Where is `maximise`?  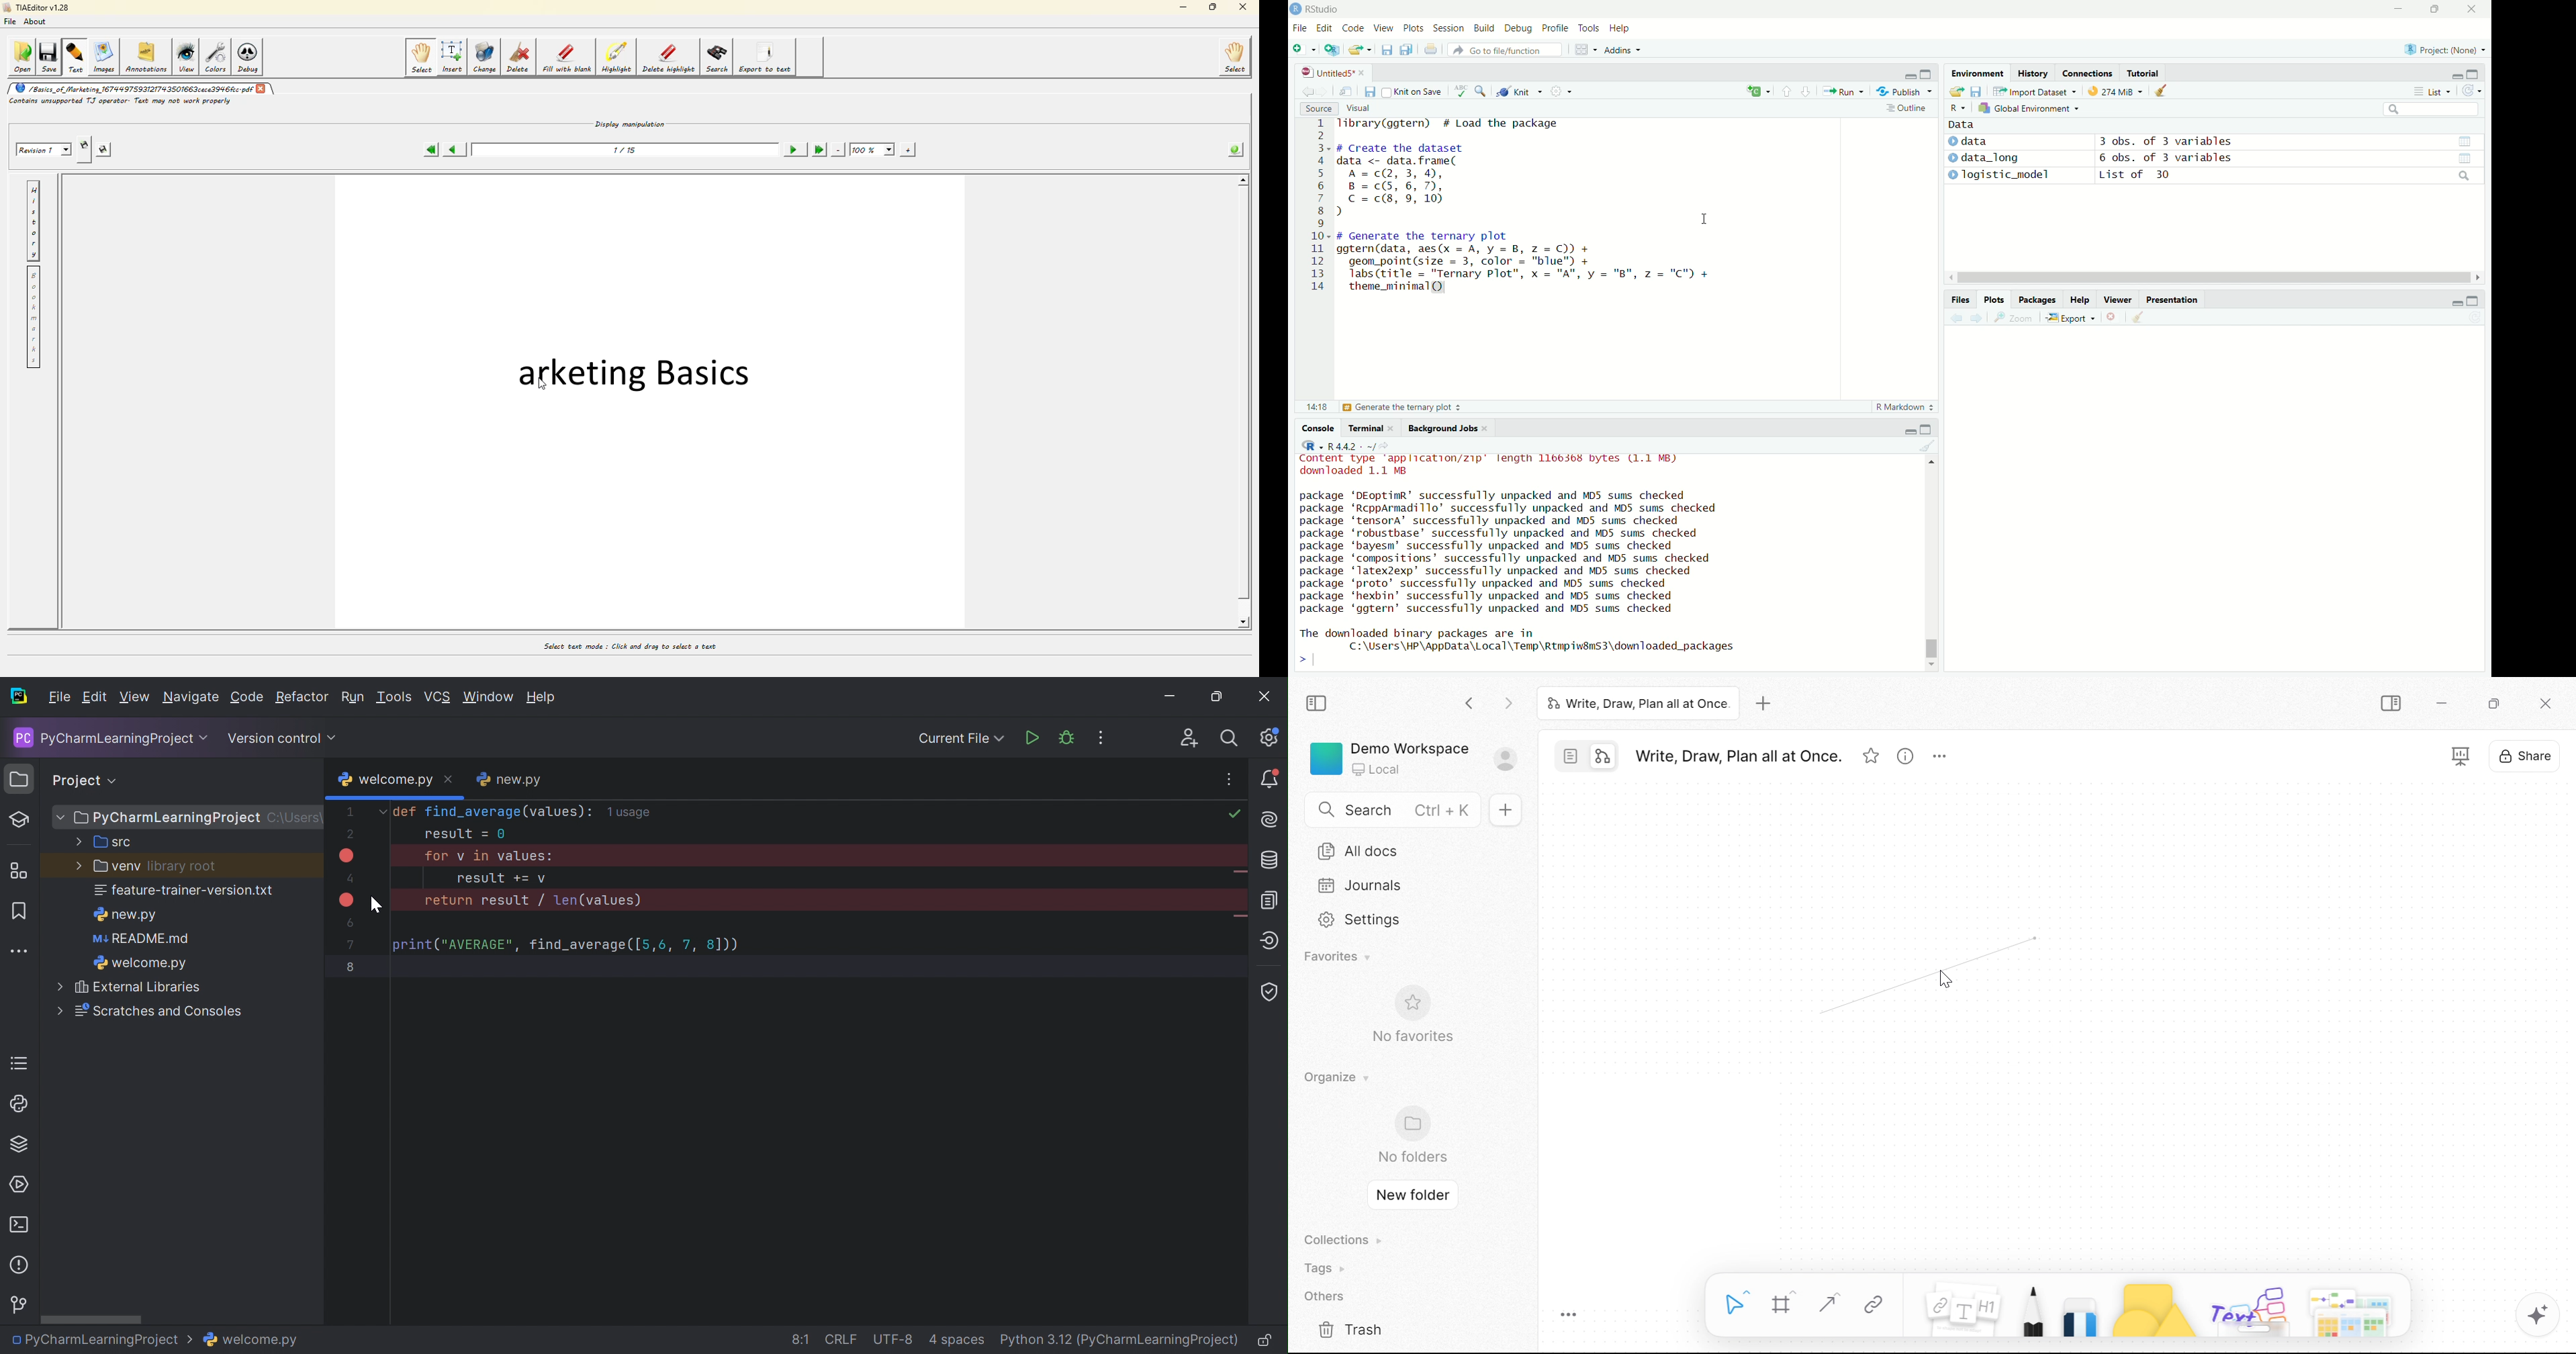 maximise is located at coordinates (2474, 73).